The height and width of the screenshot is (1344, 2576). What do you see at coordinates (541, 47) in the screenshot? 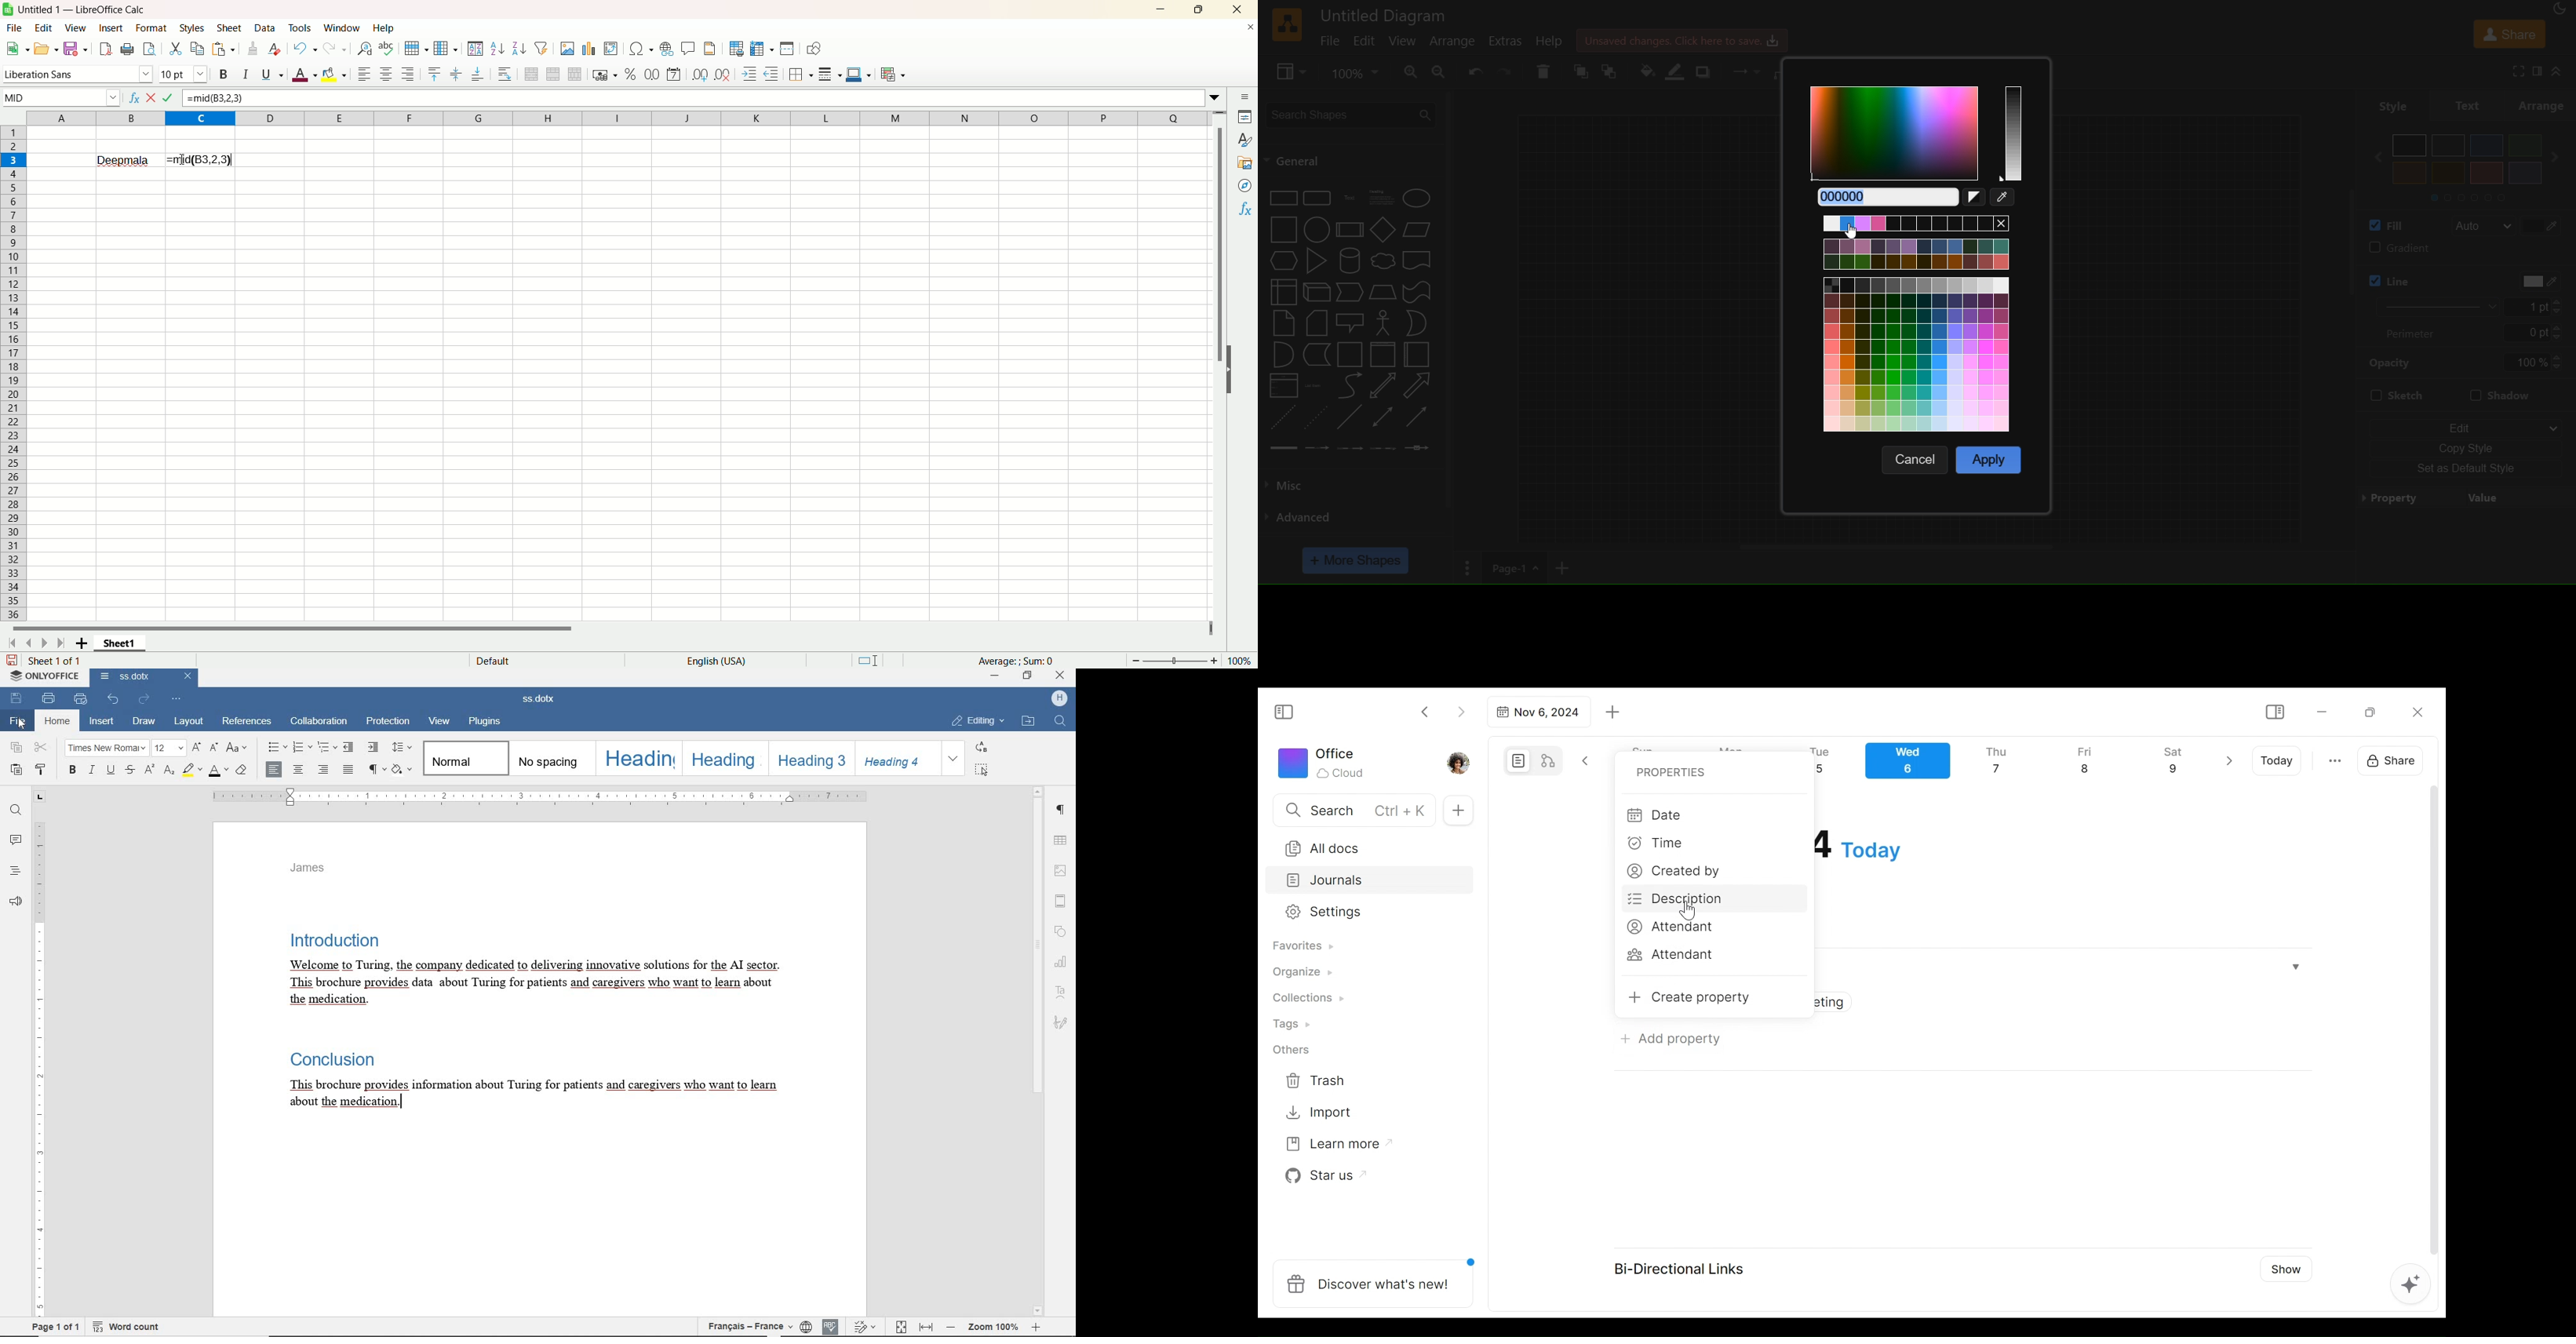
I see `Autofilter` at bounding box center [541, 47].